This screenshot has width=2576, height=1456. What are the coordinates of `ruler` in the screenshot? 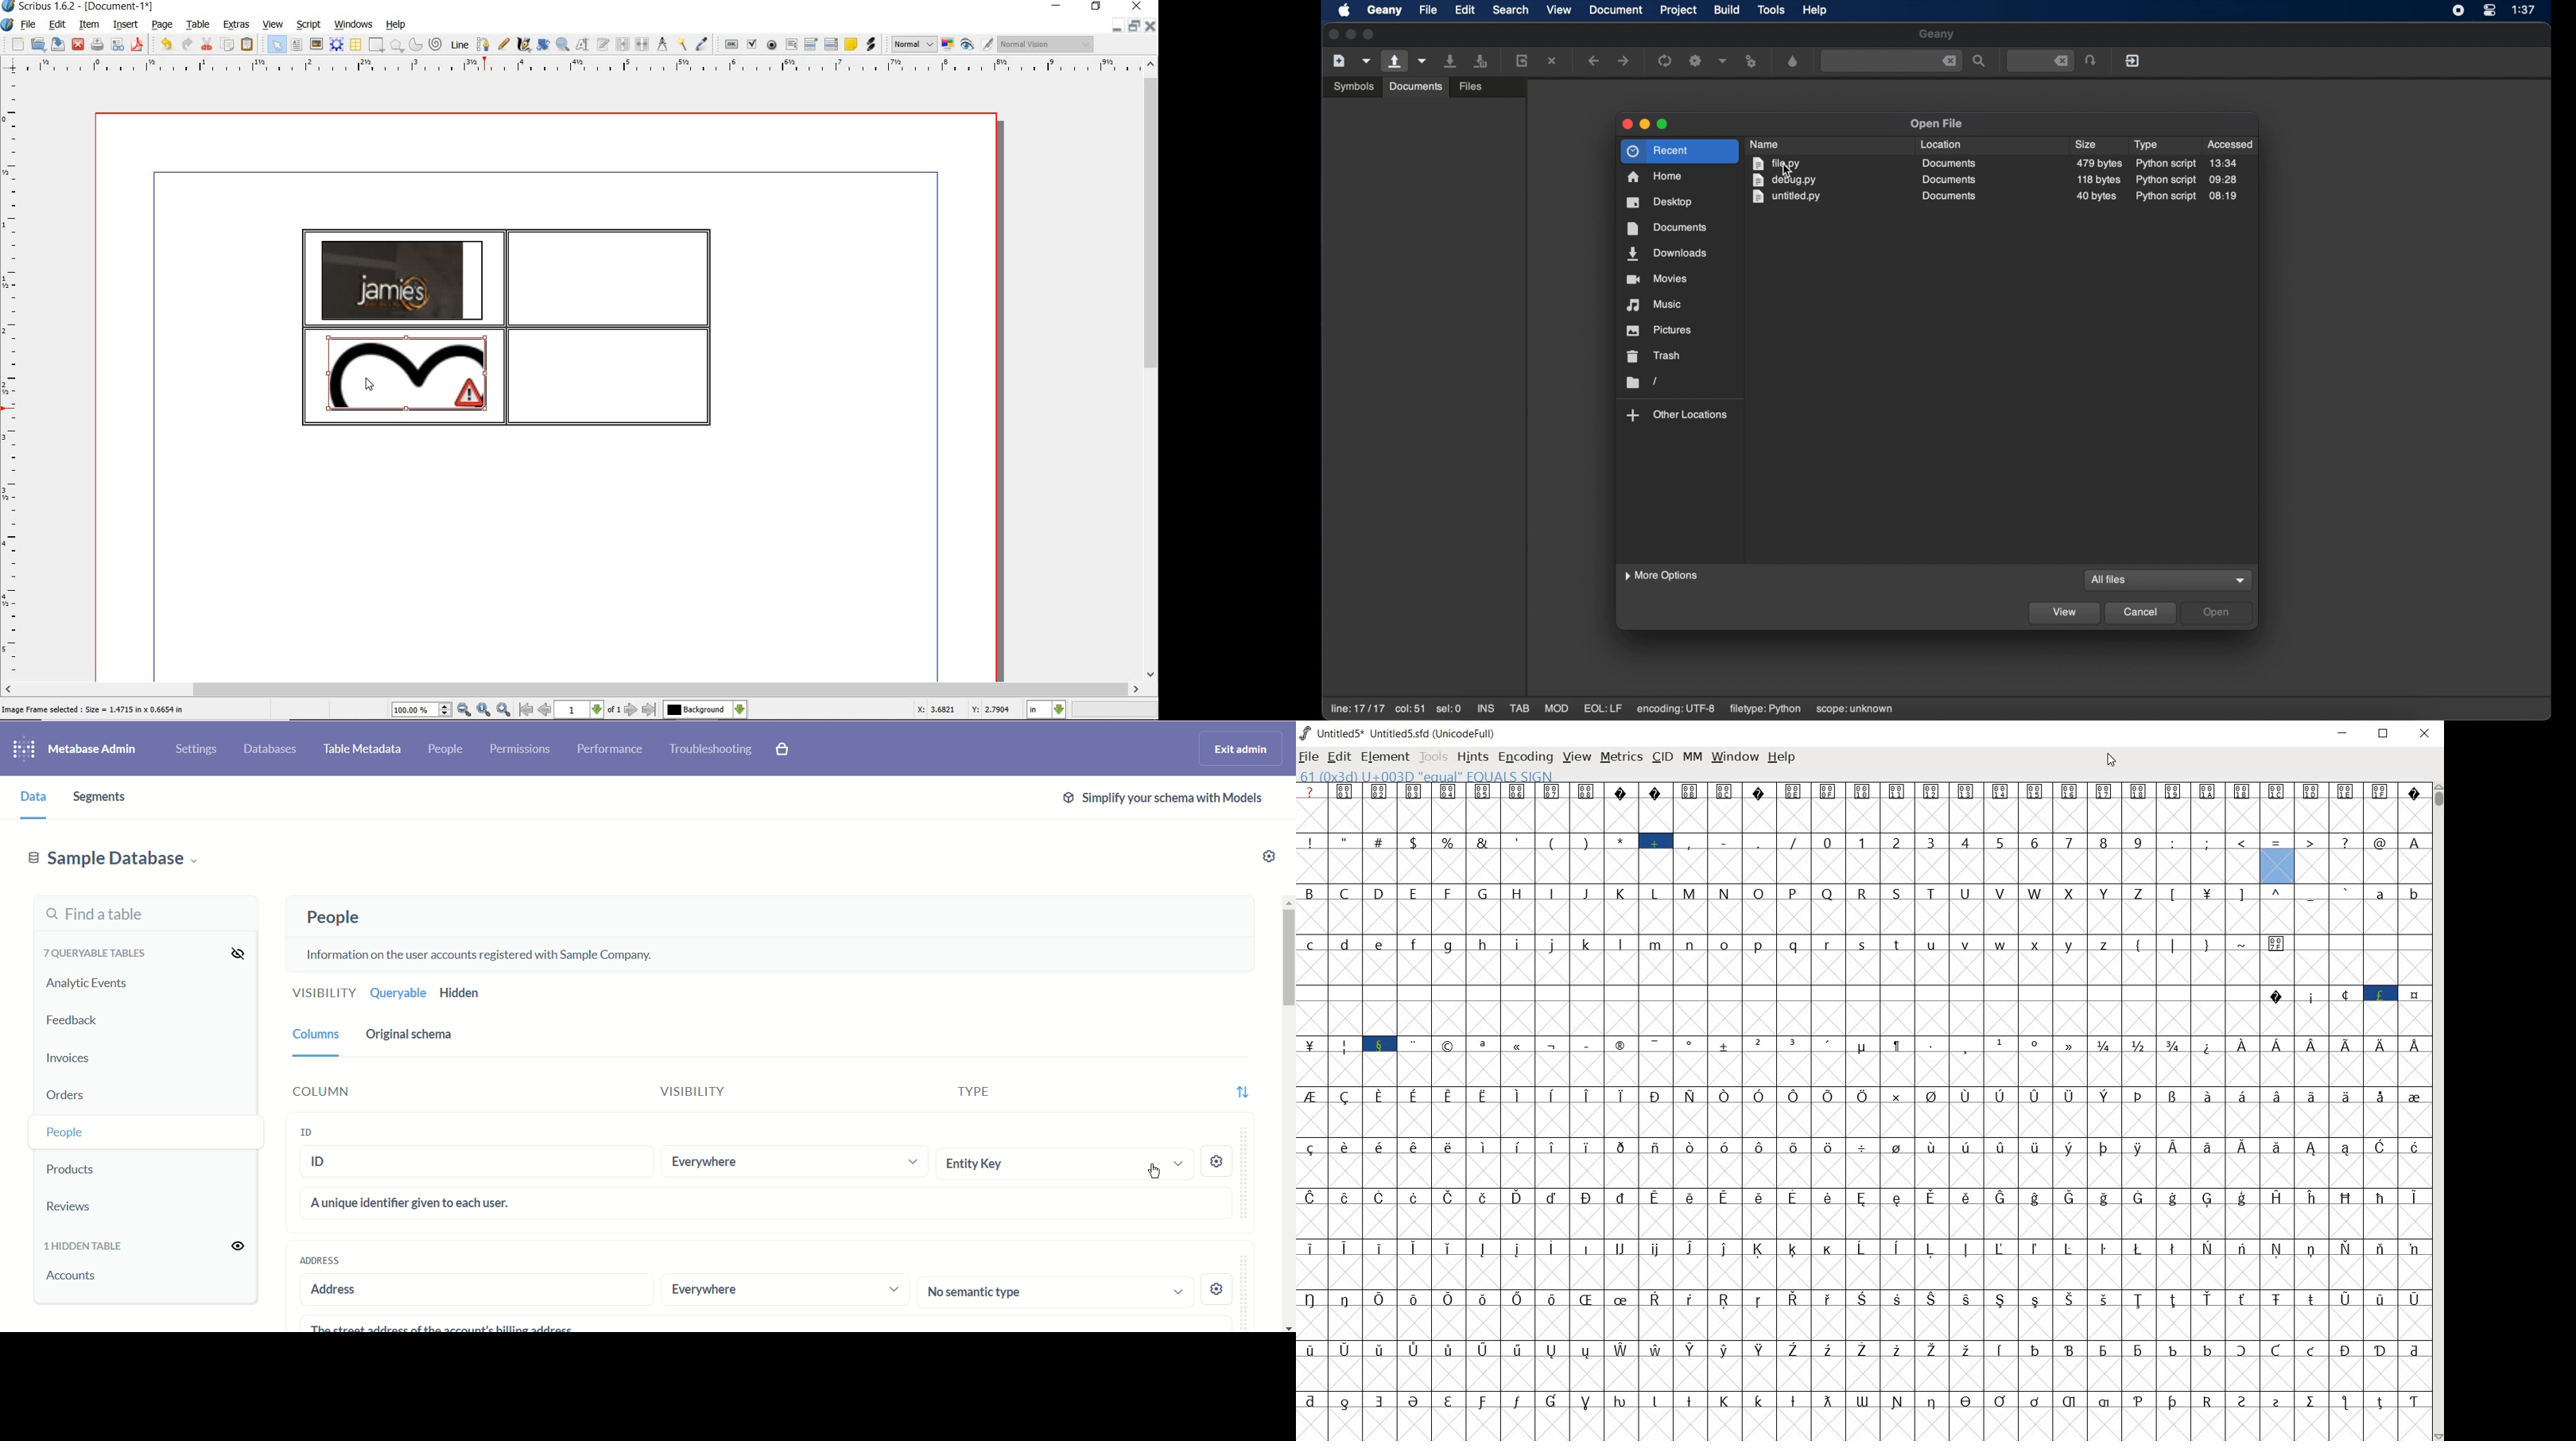 It's located at (586, 66).